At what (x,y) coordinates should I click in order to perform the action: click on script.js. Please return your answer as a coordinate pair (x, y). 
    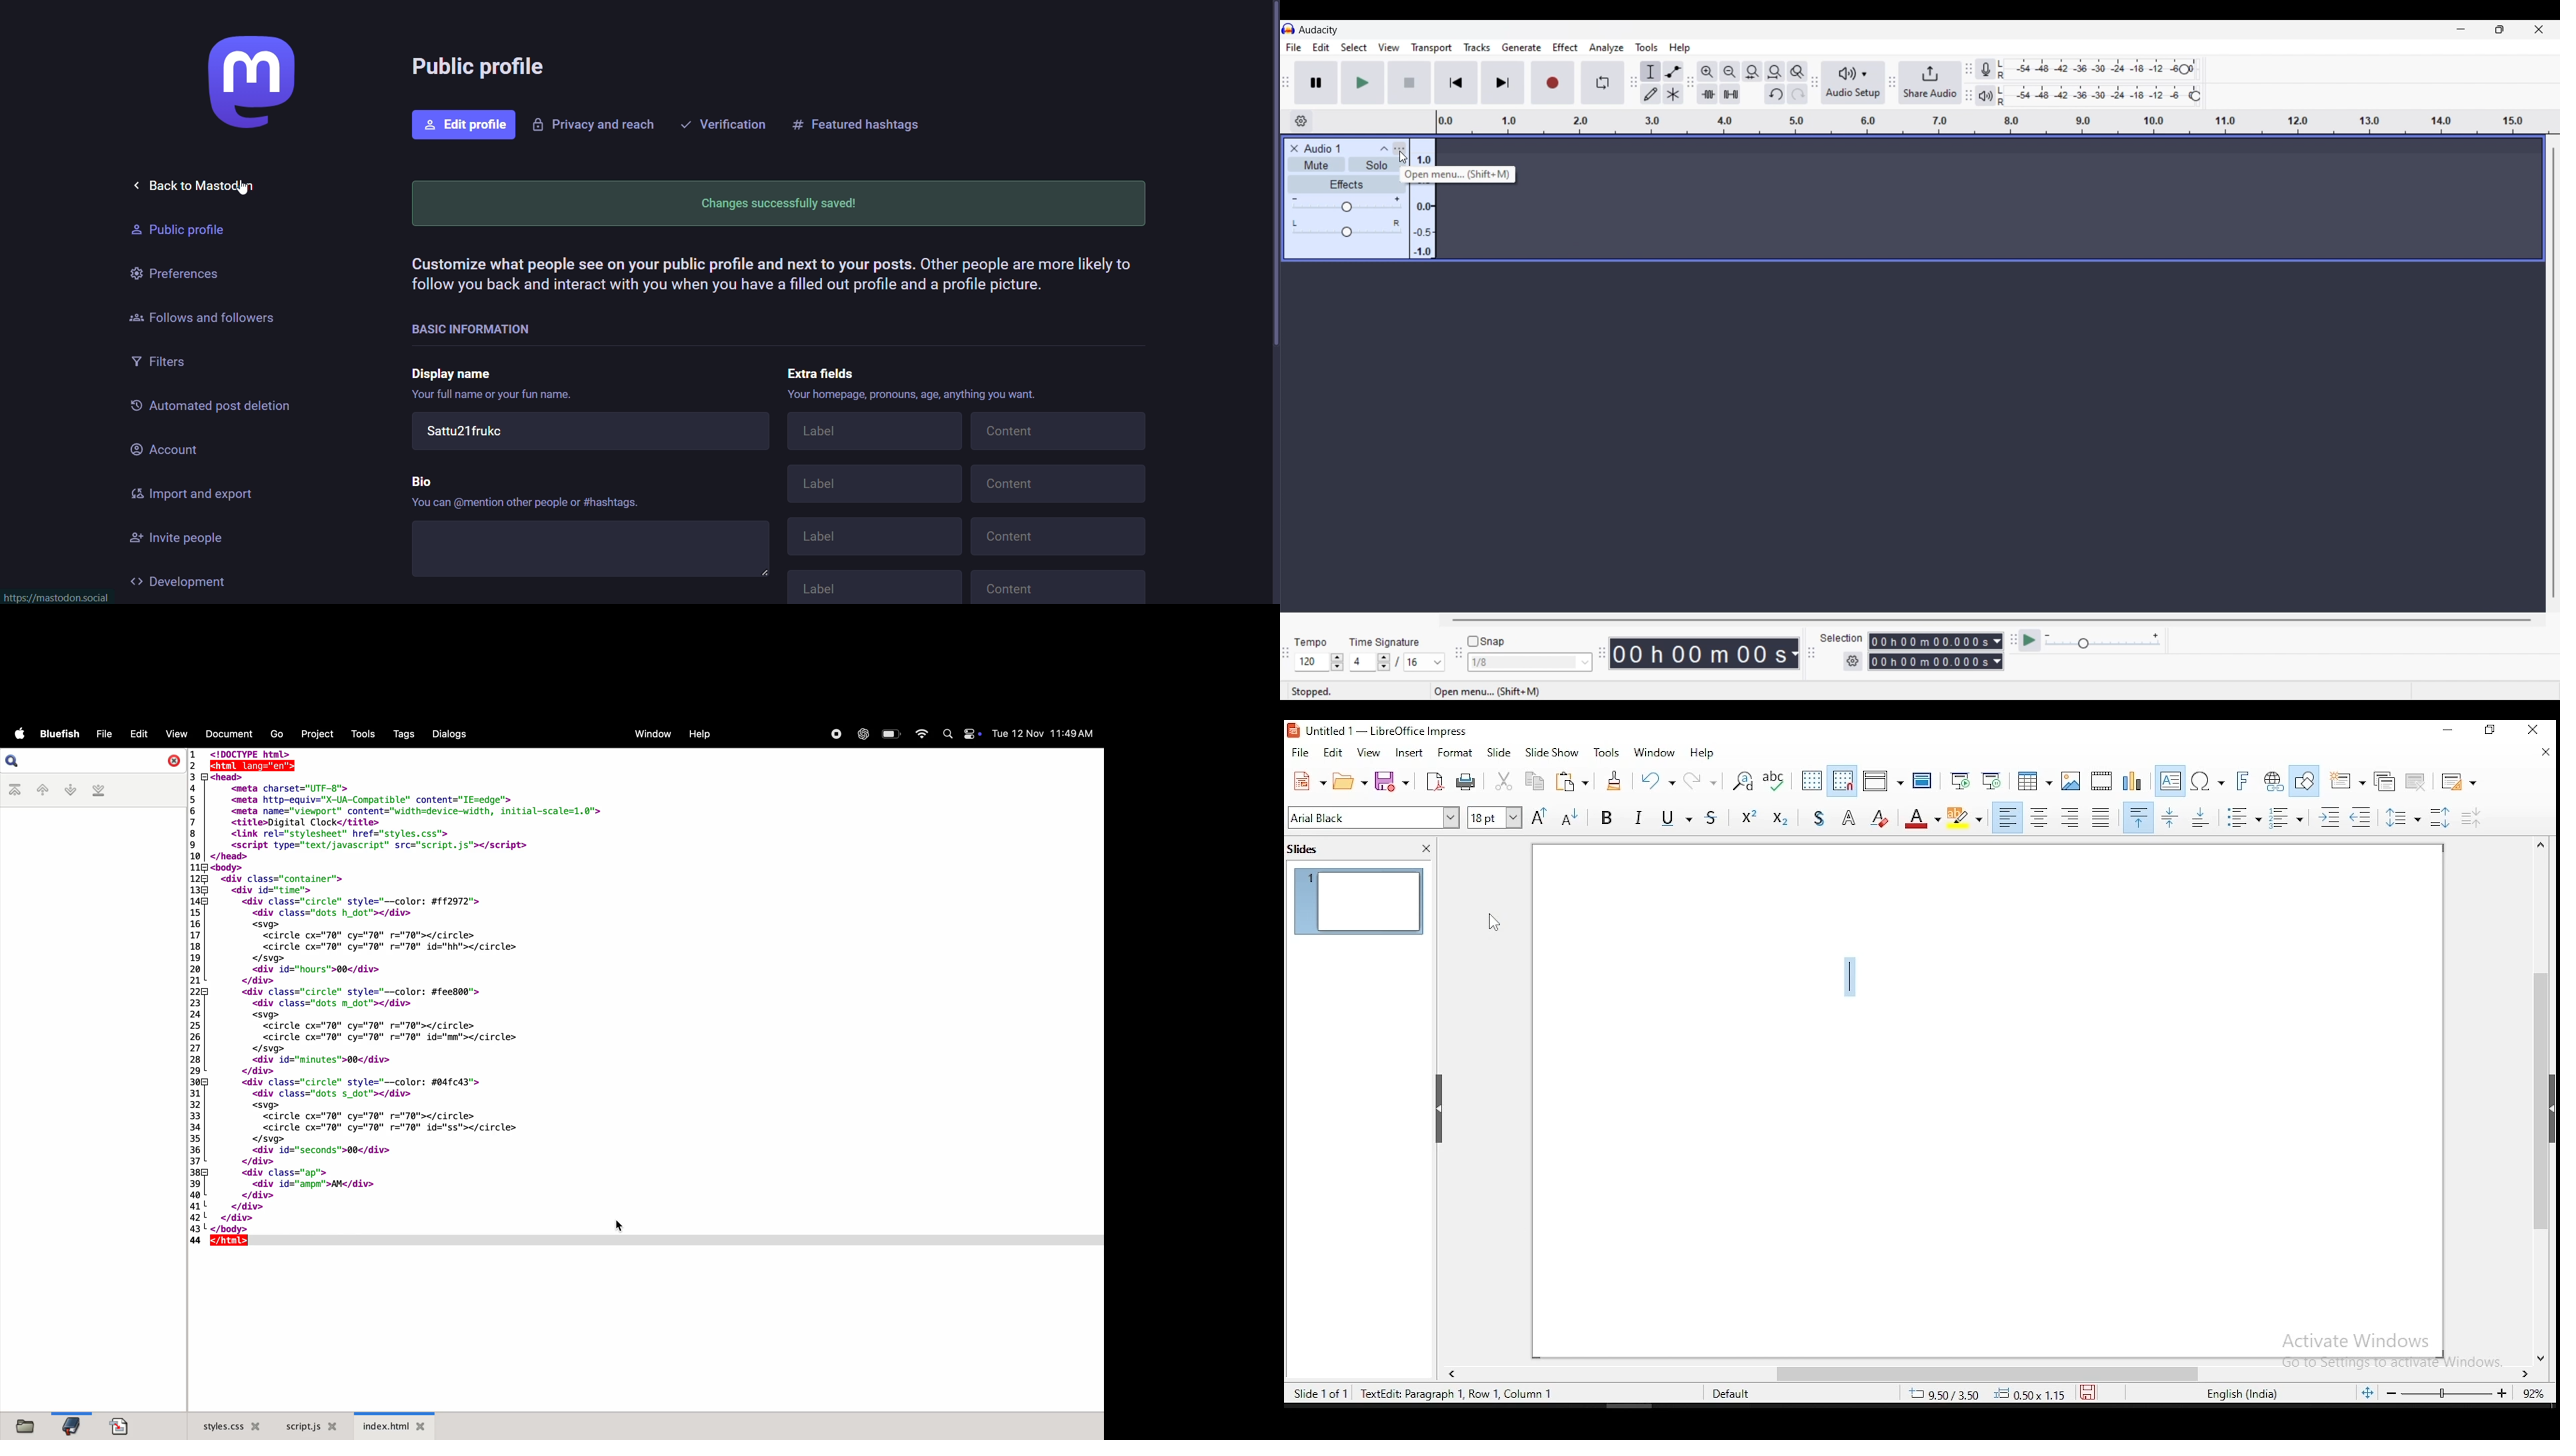
    Looking at the image, I should click on (311, 1426).